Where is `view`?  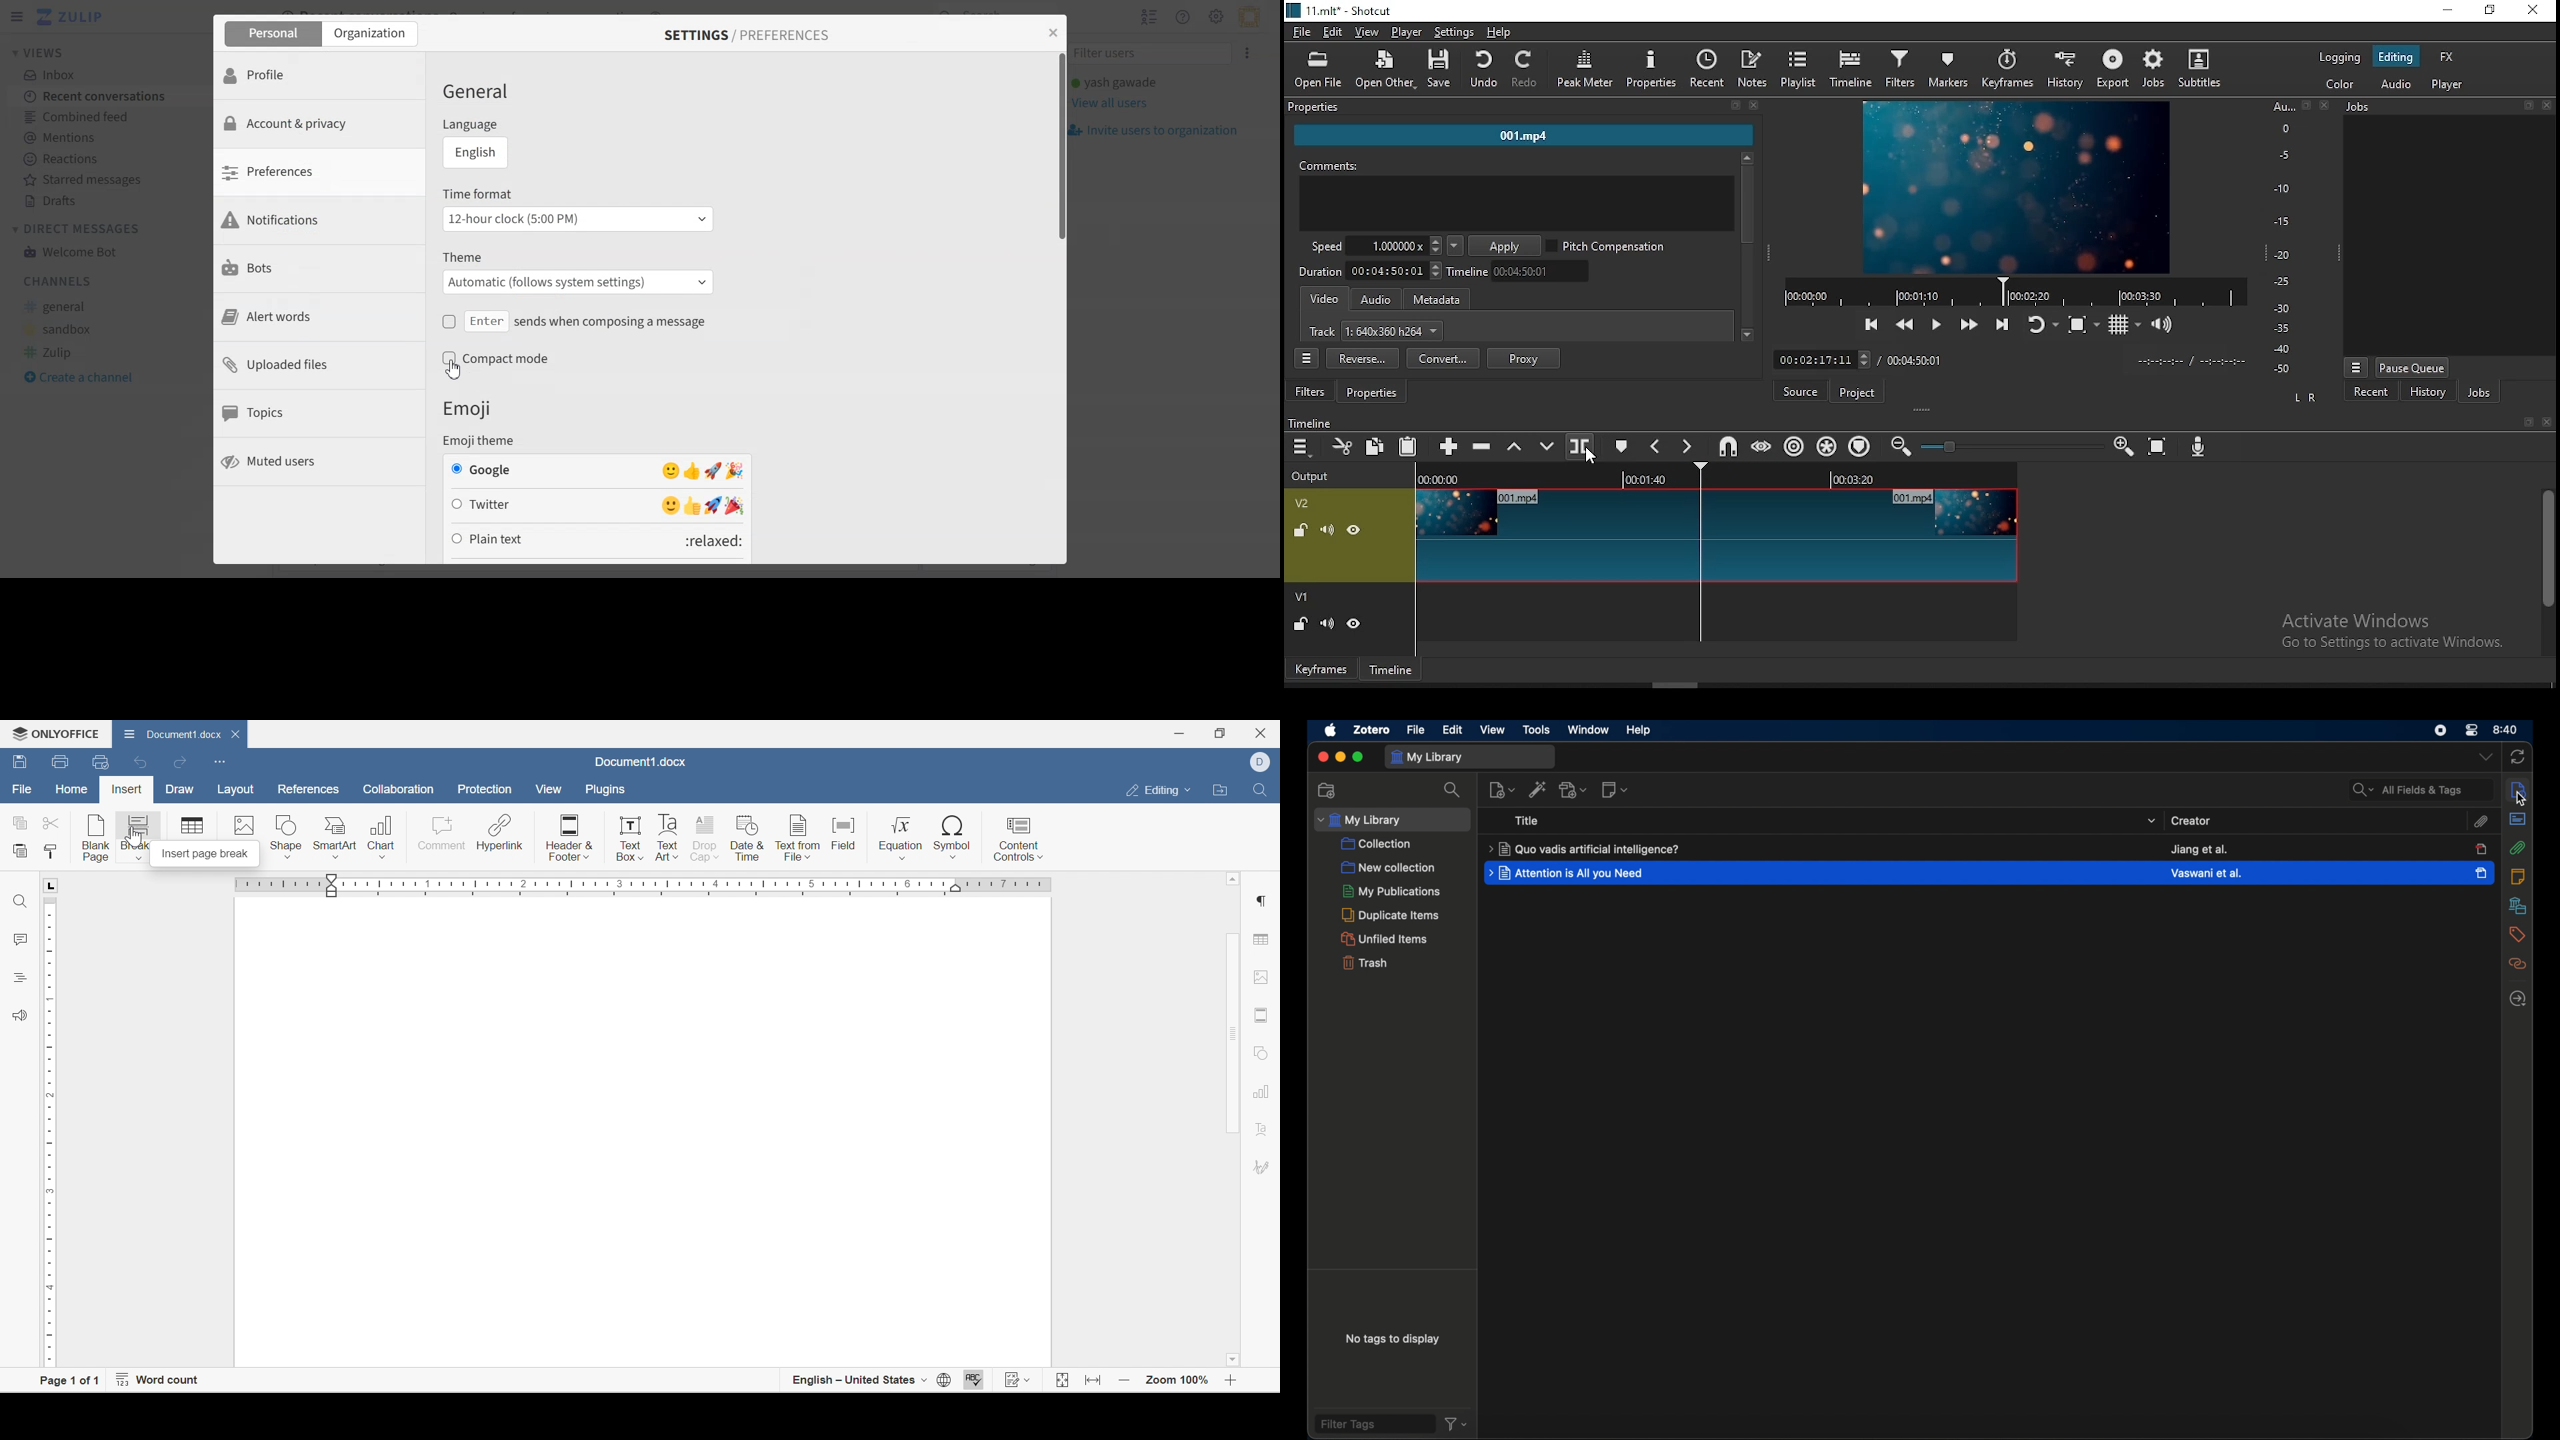 view is located at coordinates (1493, 730).